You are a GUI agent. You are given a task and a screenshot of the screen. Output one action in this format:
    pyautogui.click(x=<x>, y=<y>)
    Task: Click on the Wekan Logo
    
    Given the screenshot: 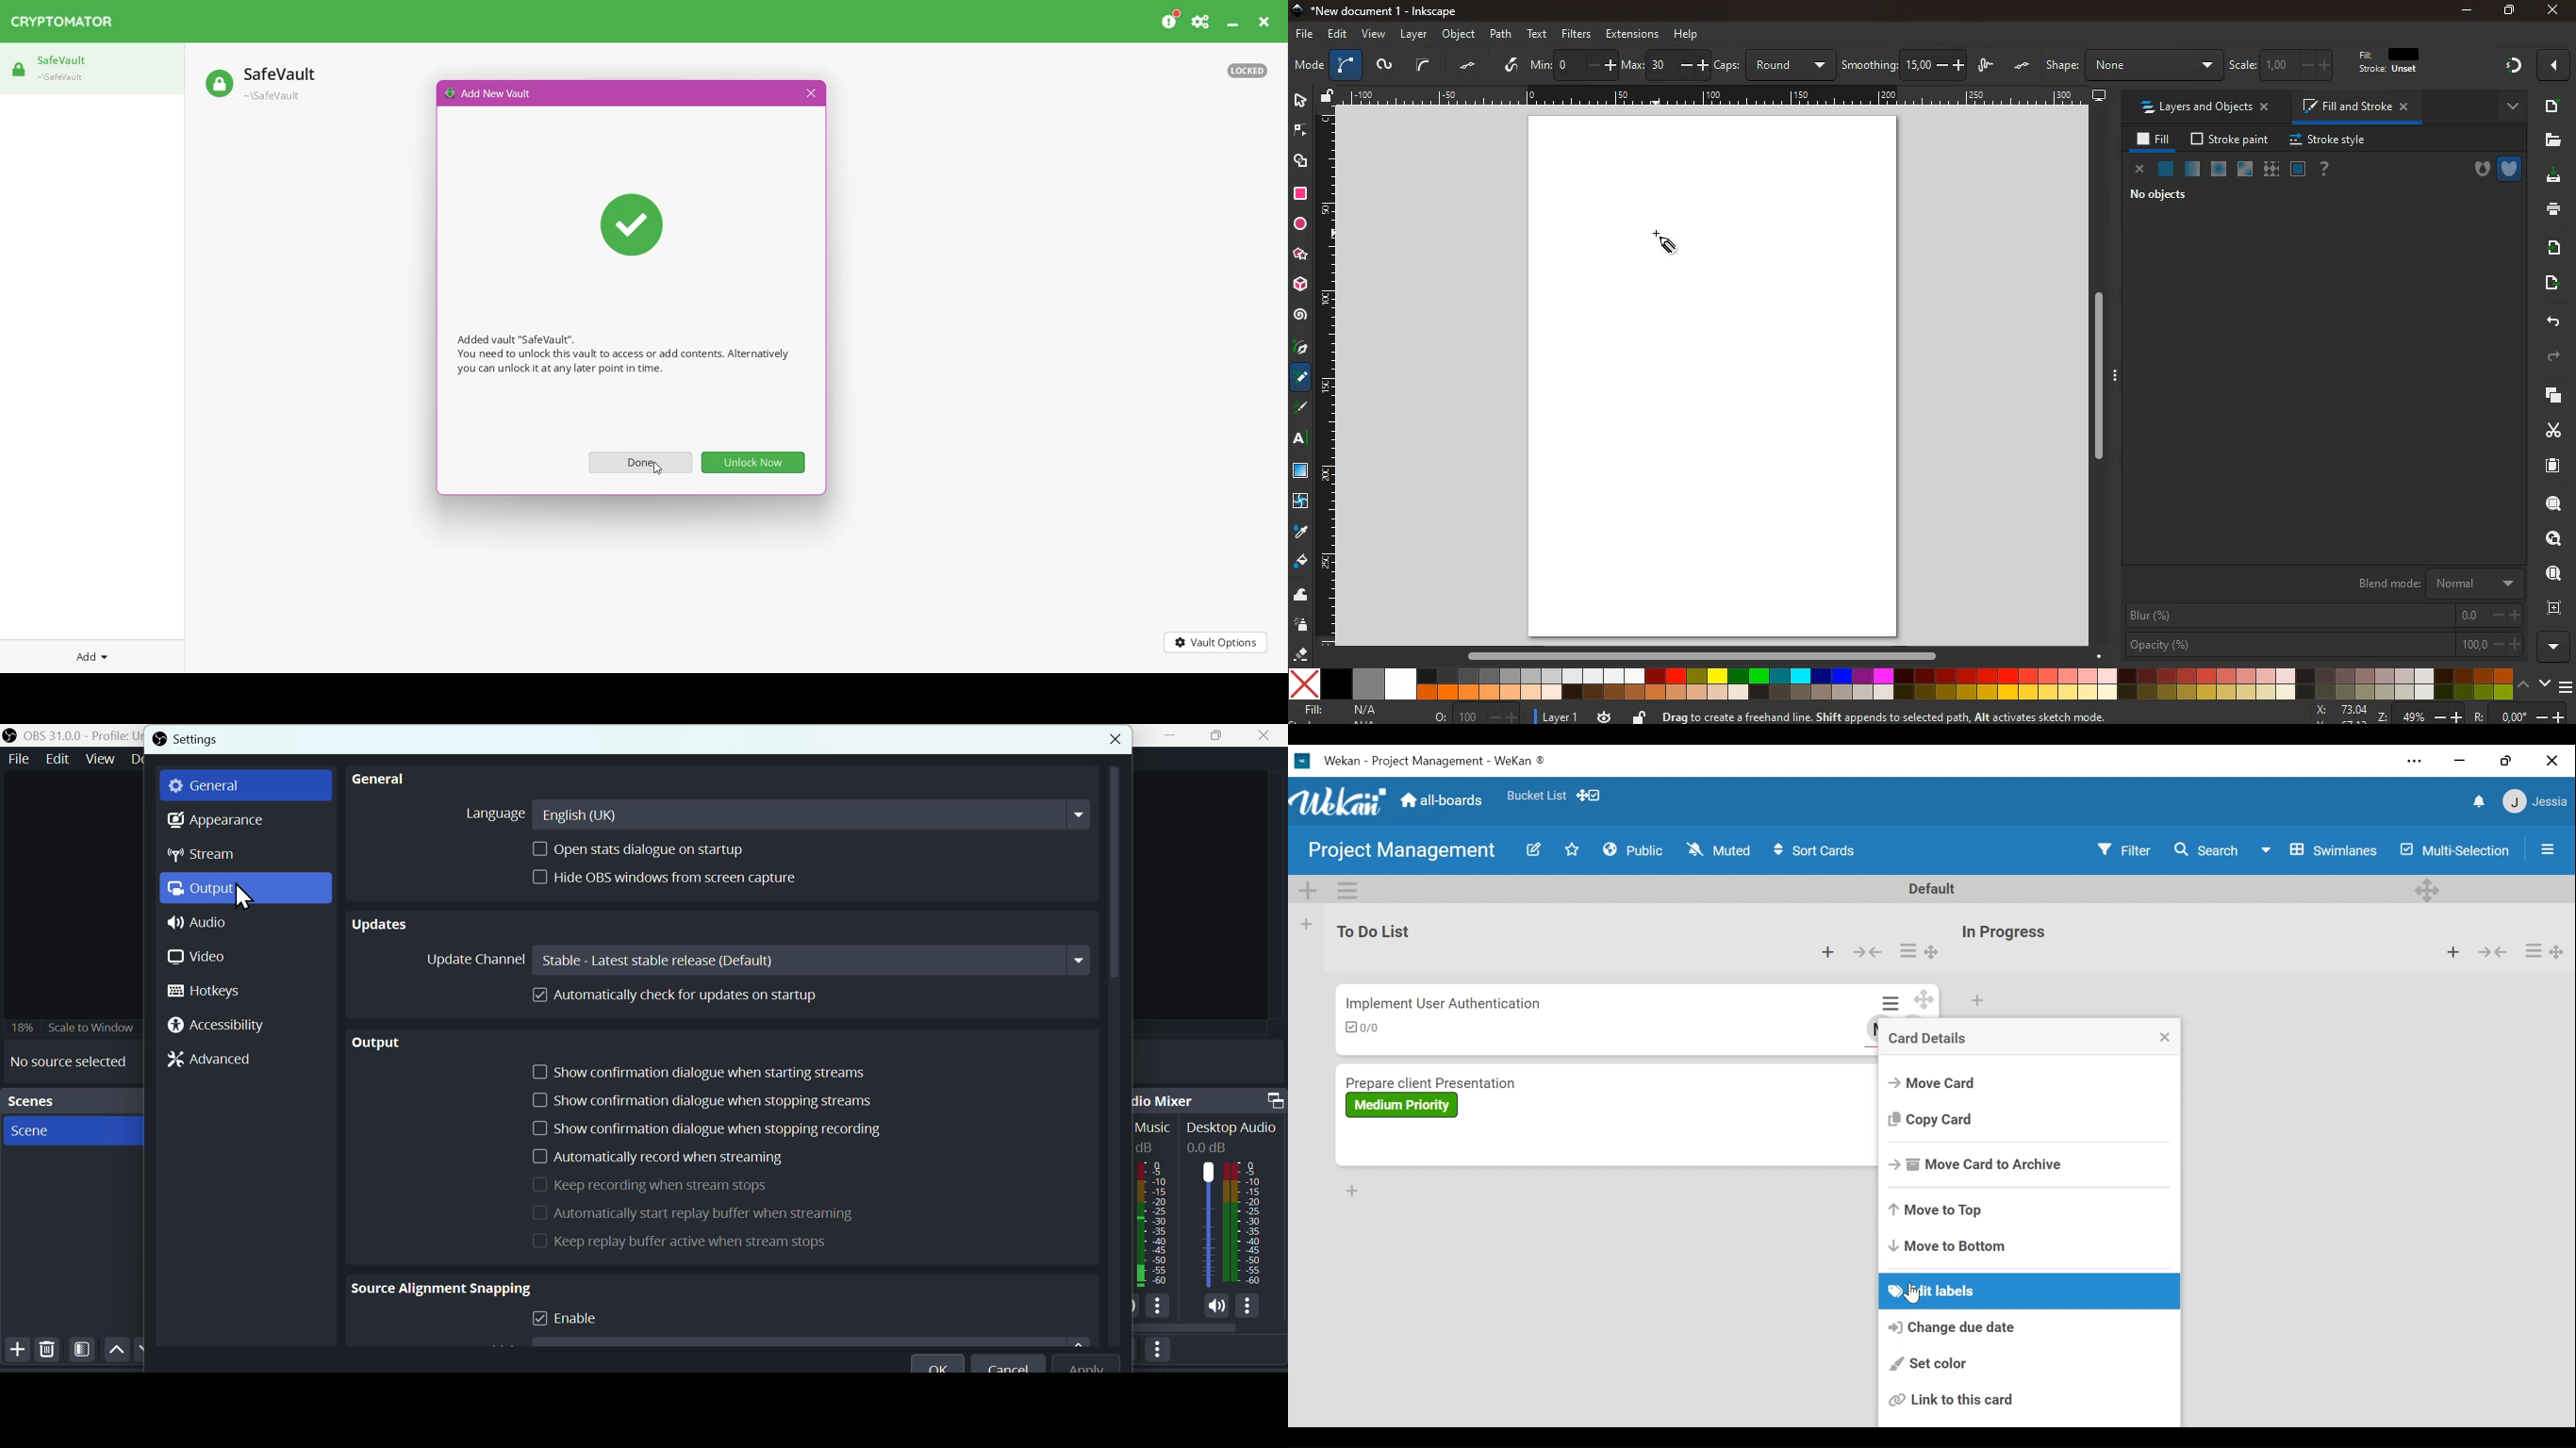 What is the action you would take?
    pyautogui.click(x=1338, y=798)
    